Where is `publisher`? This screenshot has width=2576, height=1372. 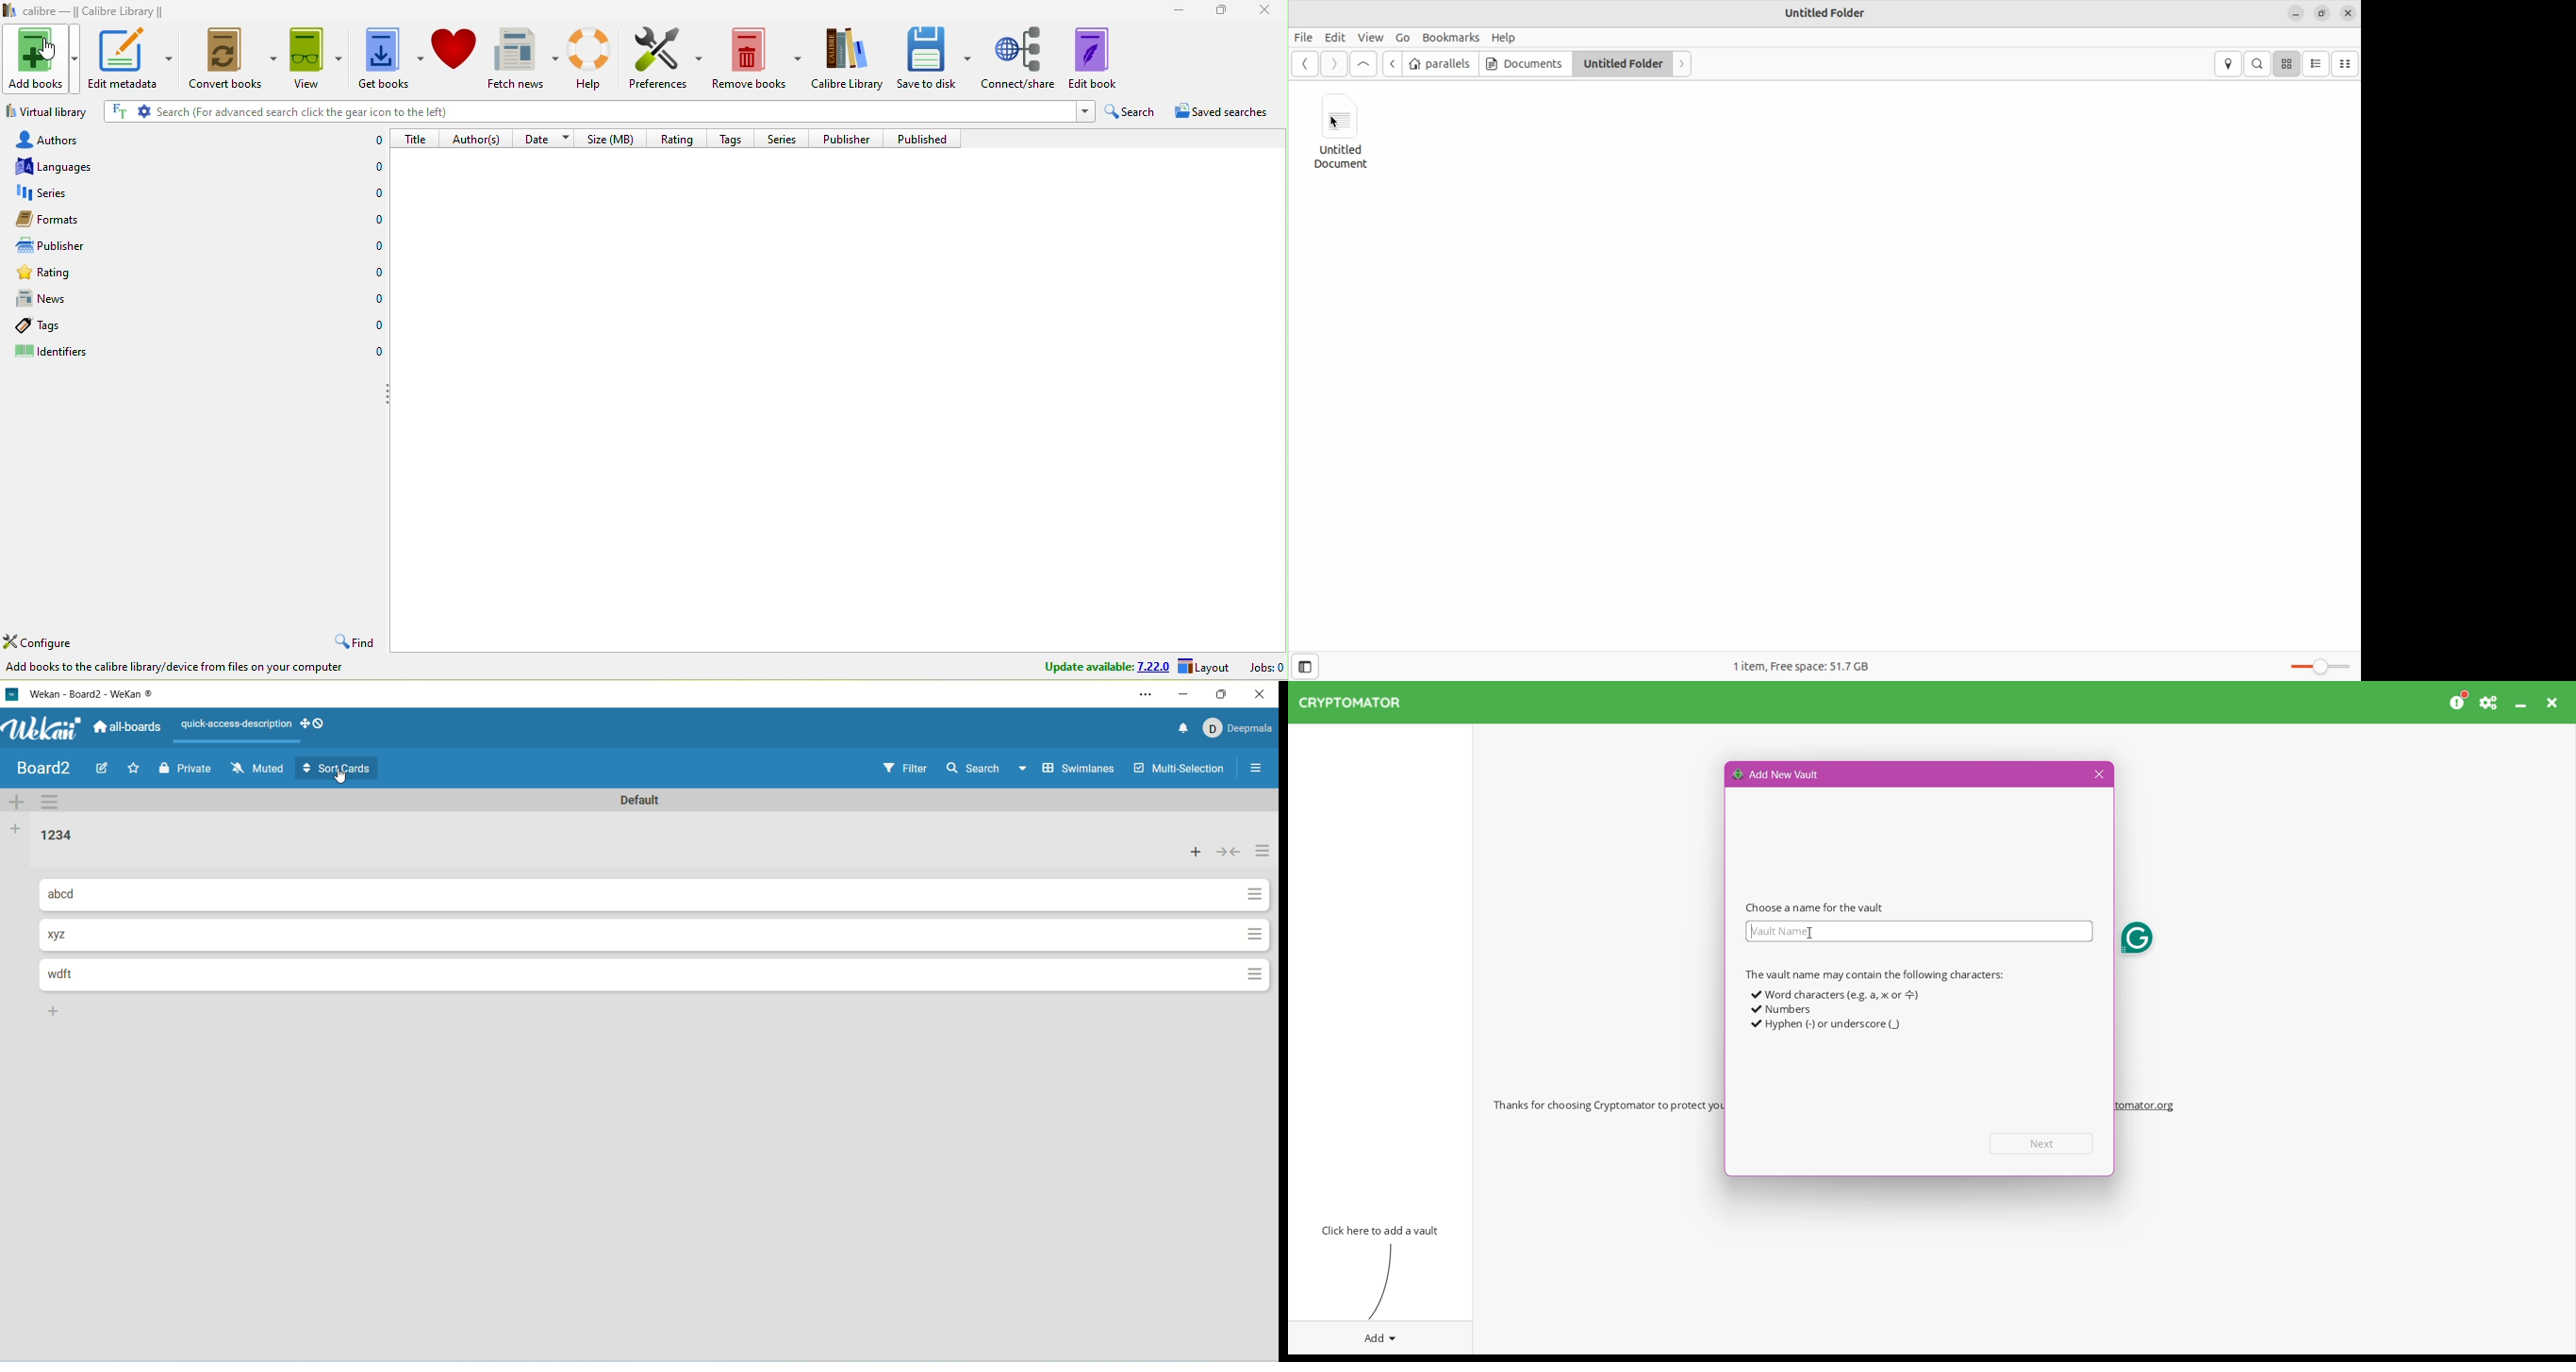 publisher is located at coordinates (71, 245).